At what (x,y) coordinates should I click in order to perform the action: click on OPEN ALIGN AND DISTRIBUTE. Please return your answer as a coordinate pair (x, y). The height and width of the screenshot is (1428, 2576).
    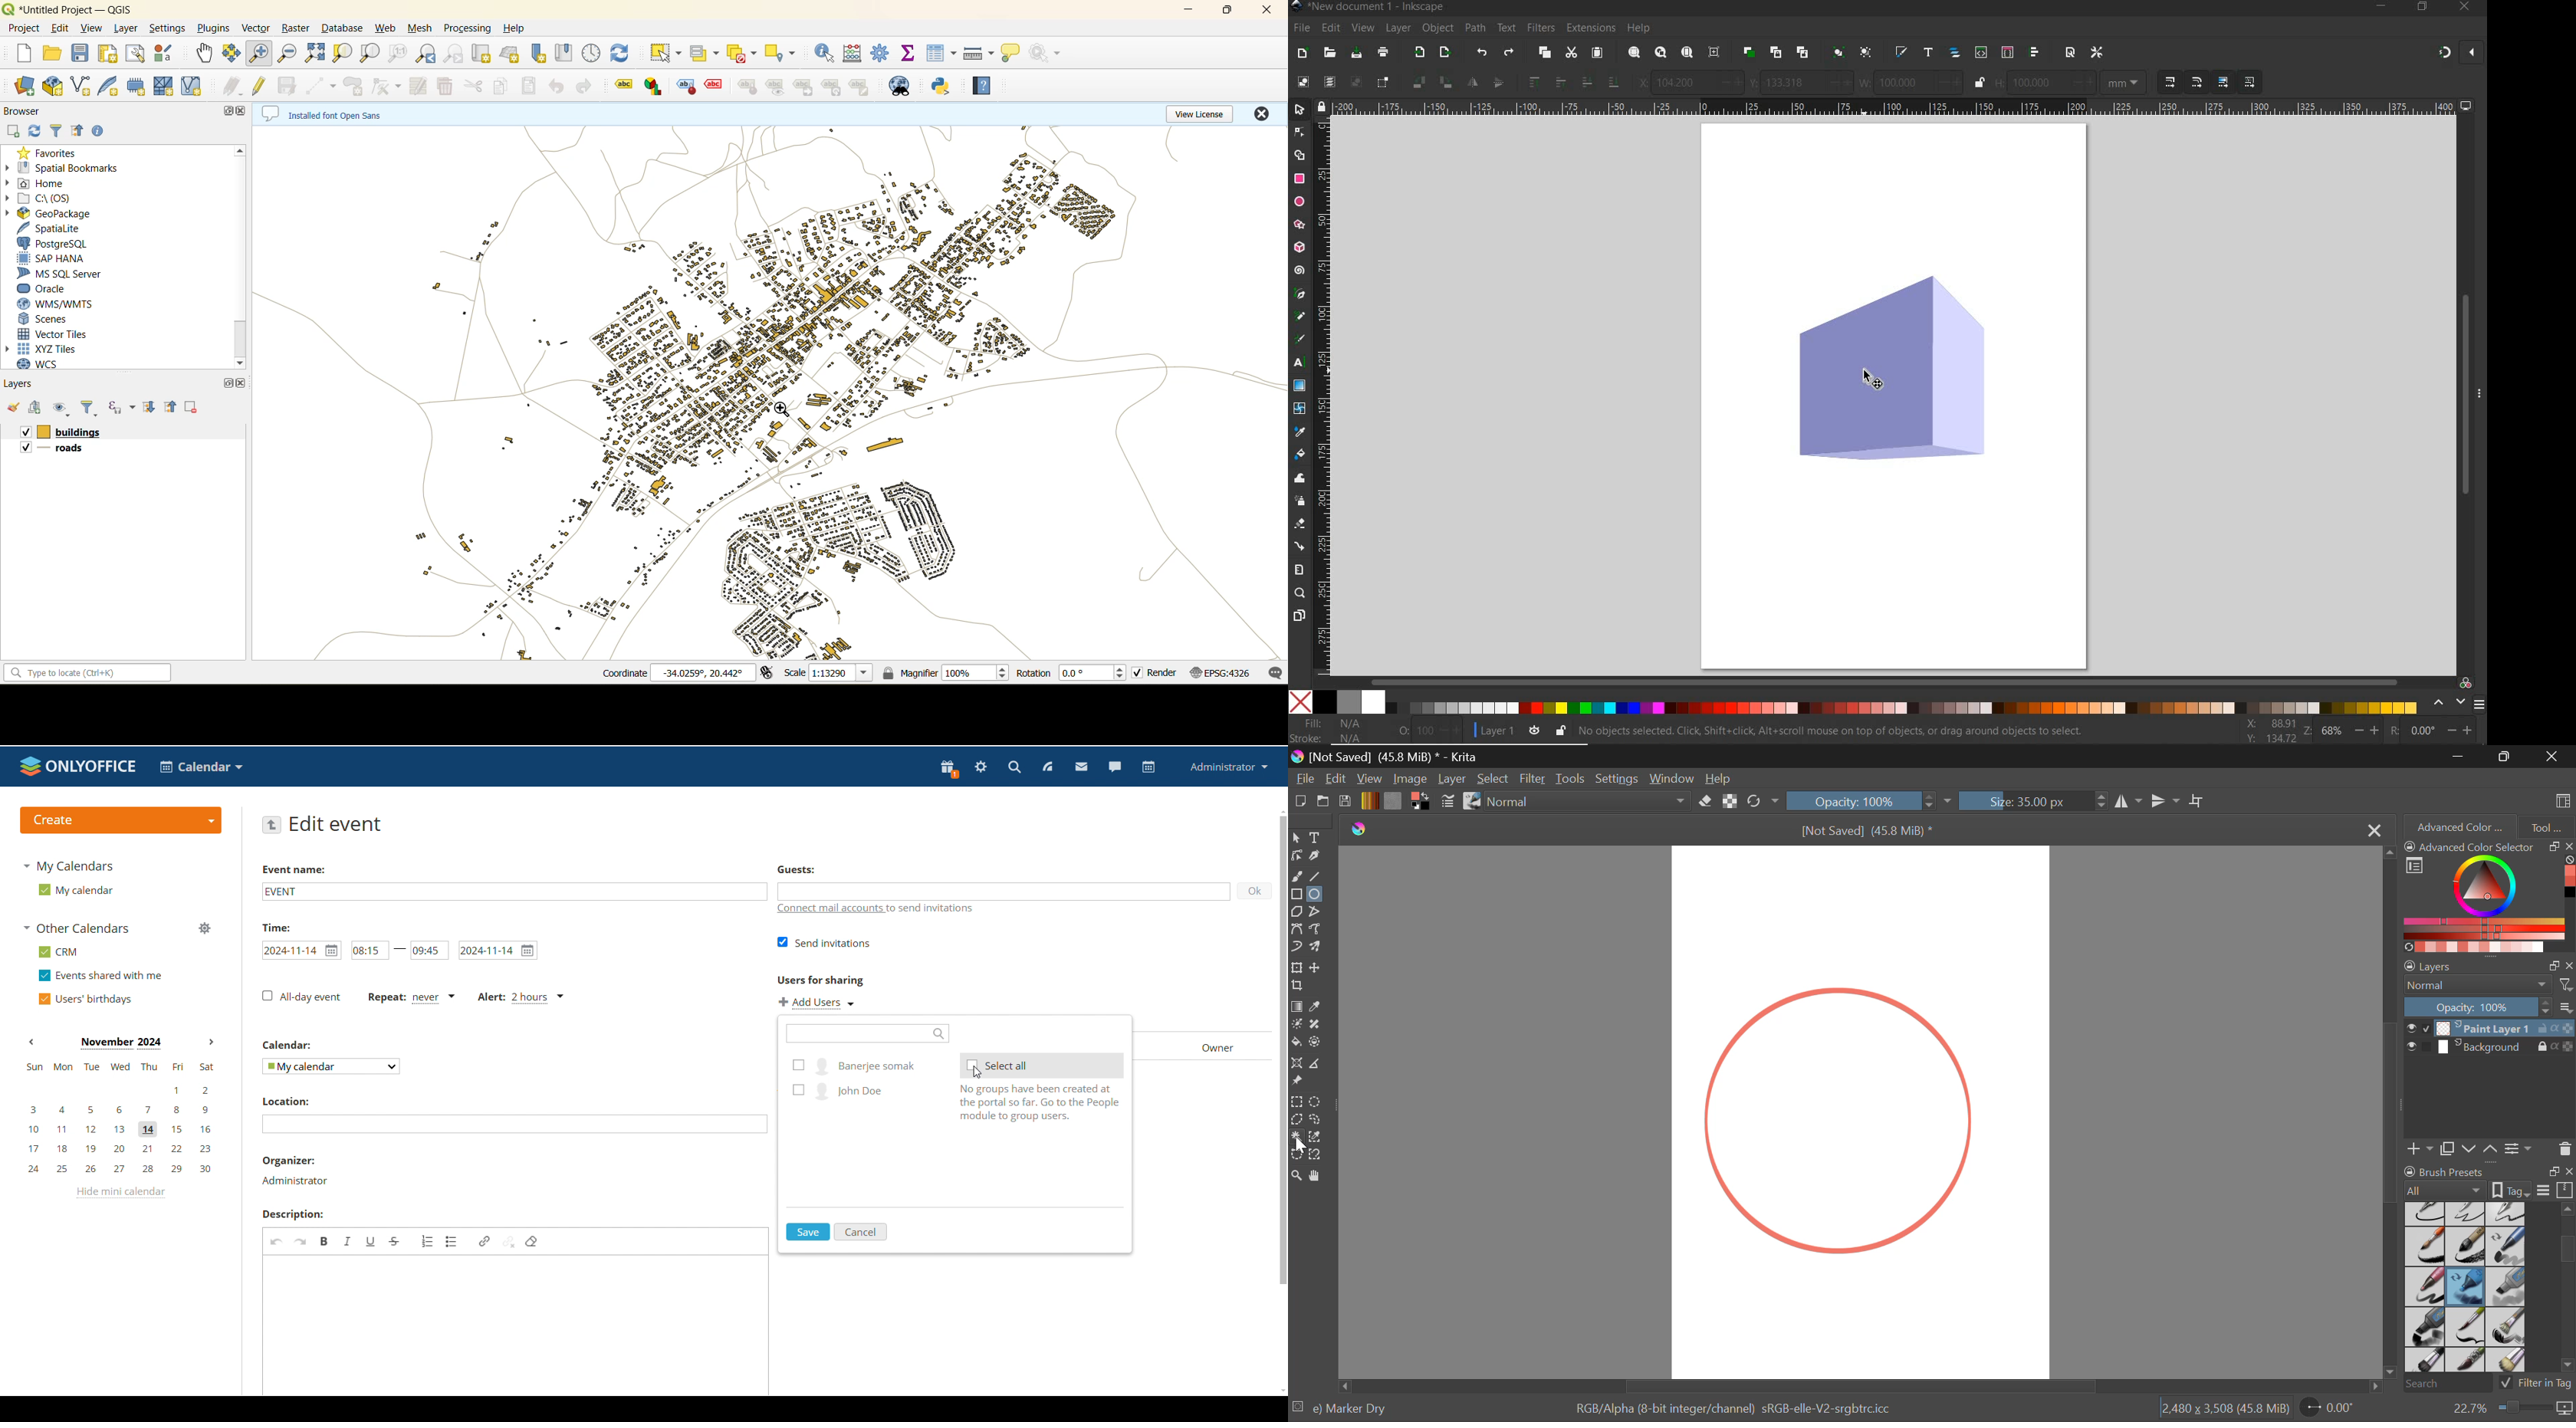
    Looking at the image, I should click on (2035, 54).